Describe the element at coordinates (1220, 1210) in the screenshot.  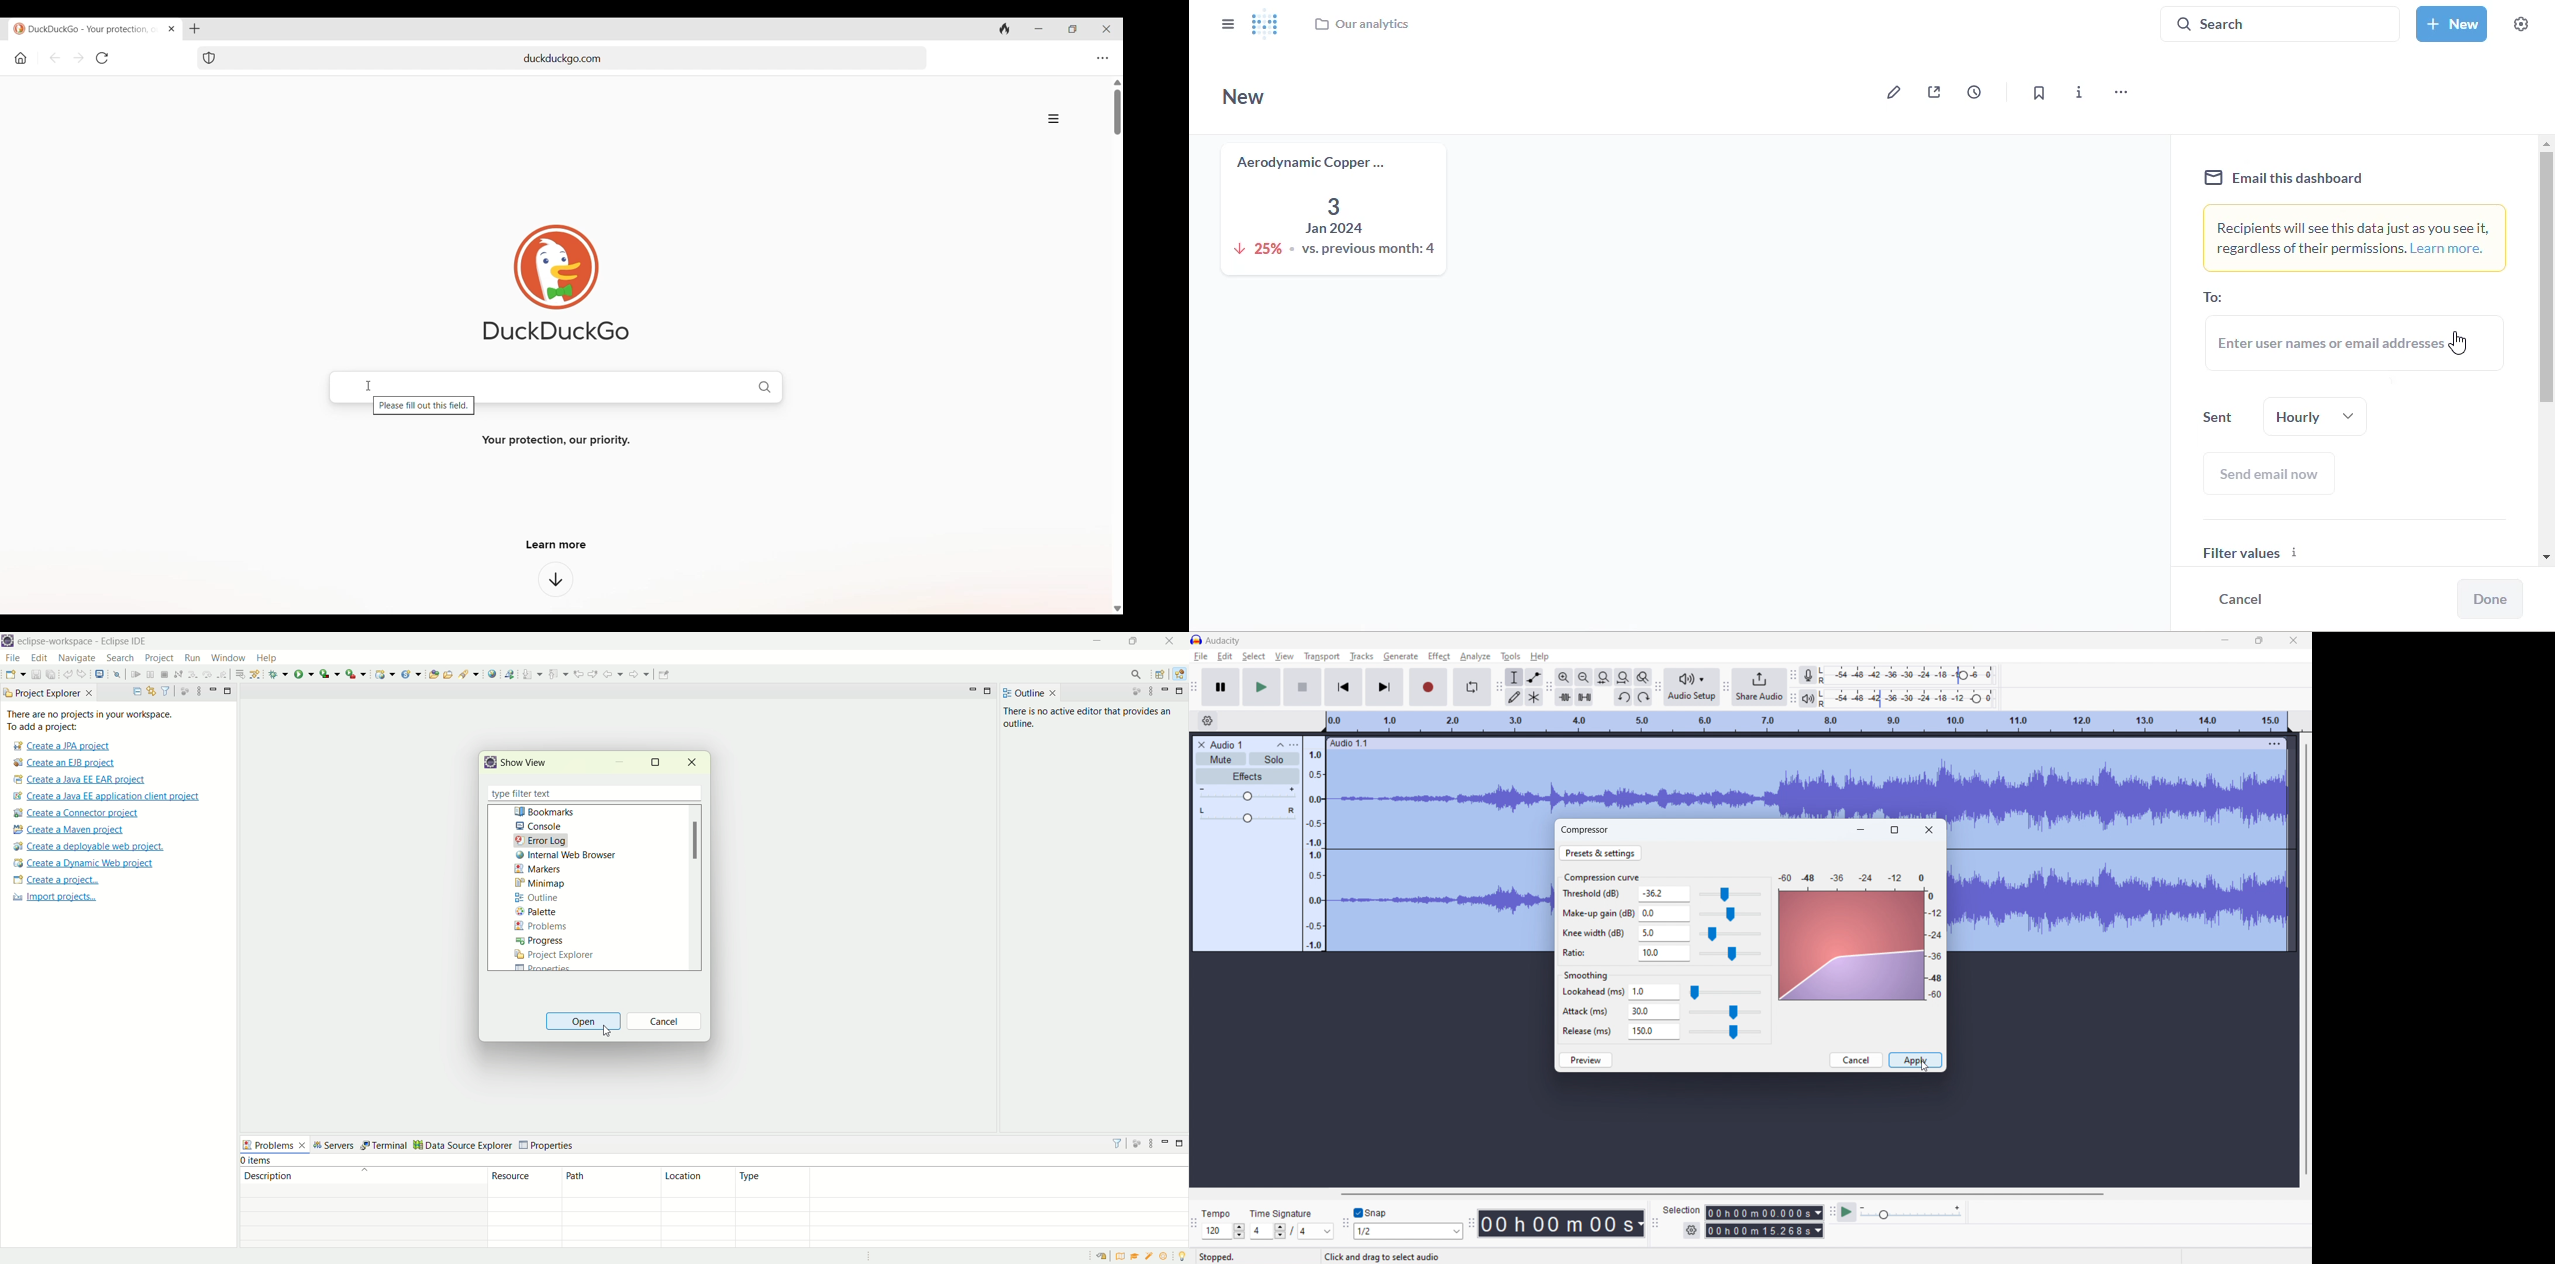
I see `Tempo` at that location.